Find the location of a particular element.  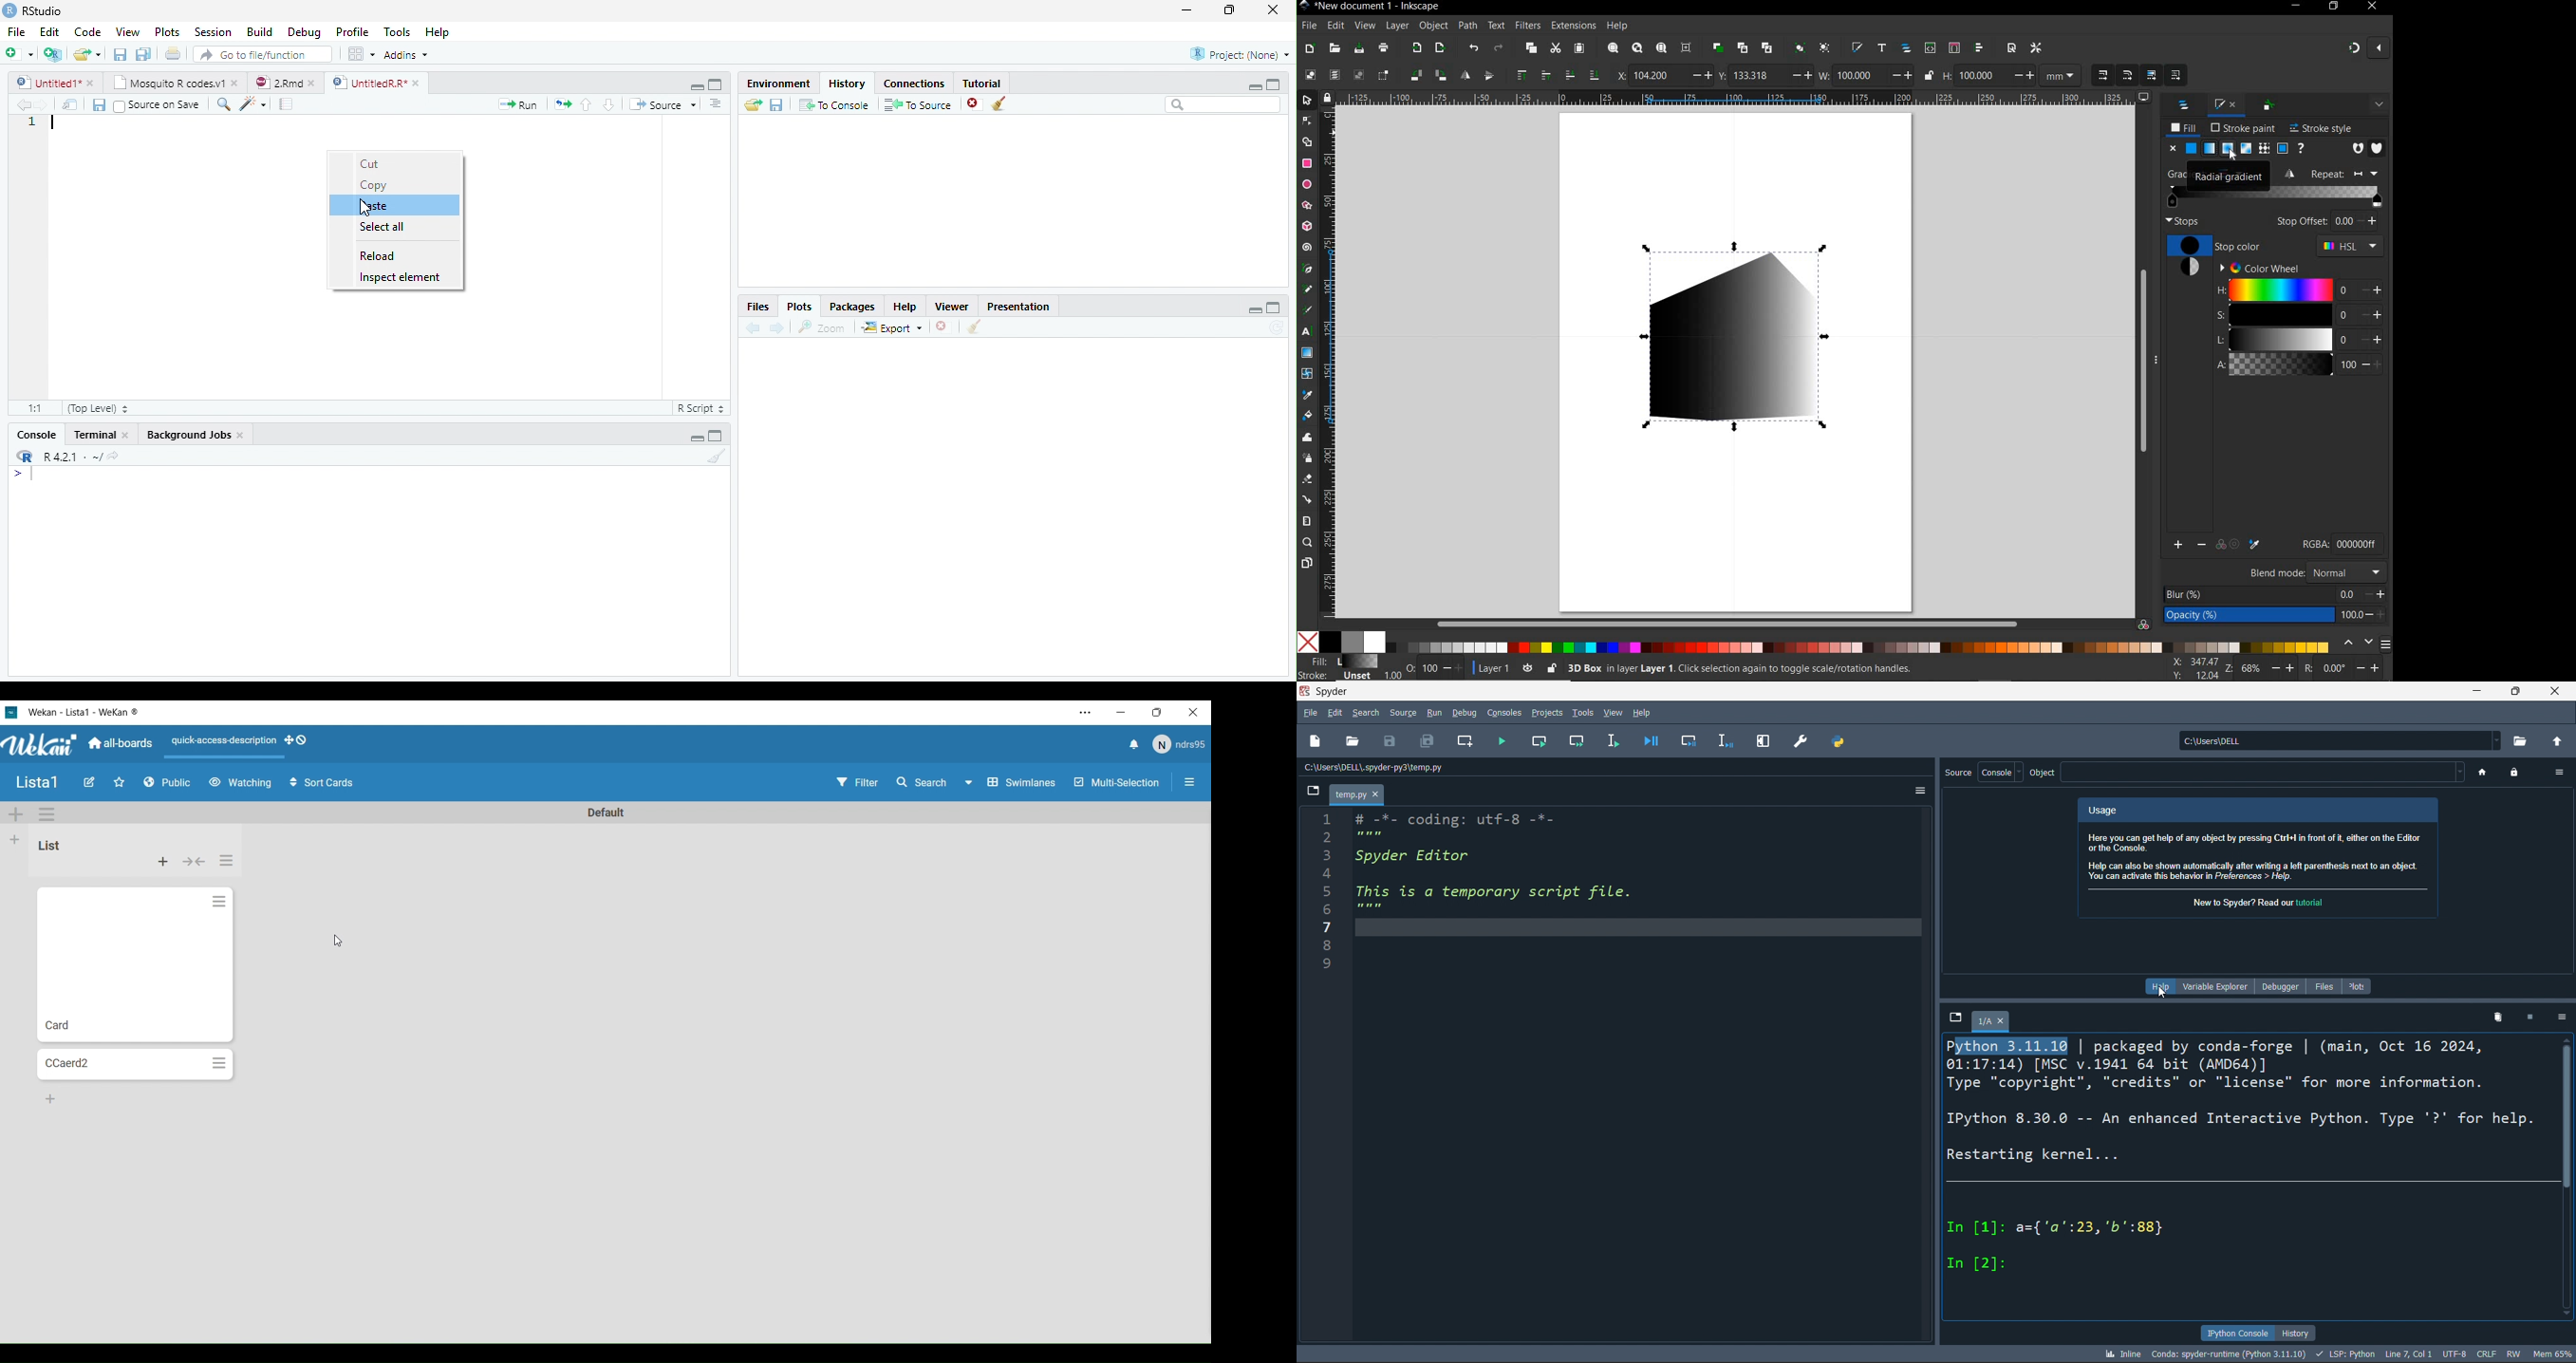

Save all open files is located at coordinates (144, 54).